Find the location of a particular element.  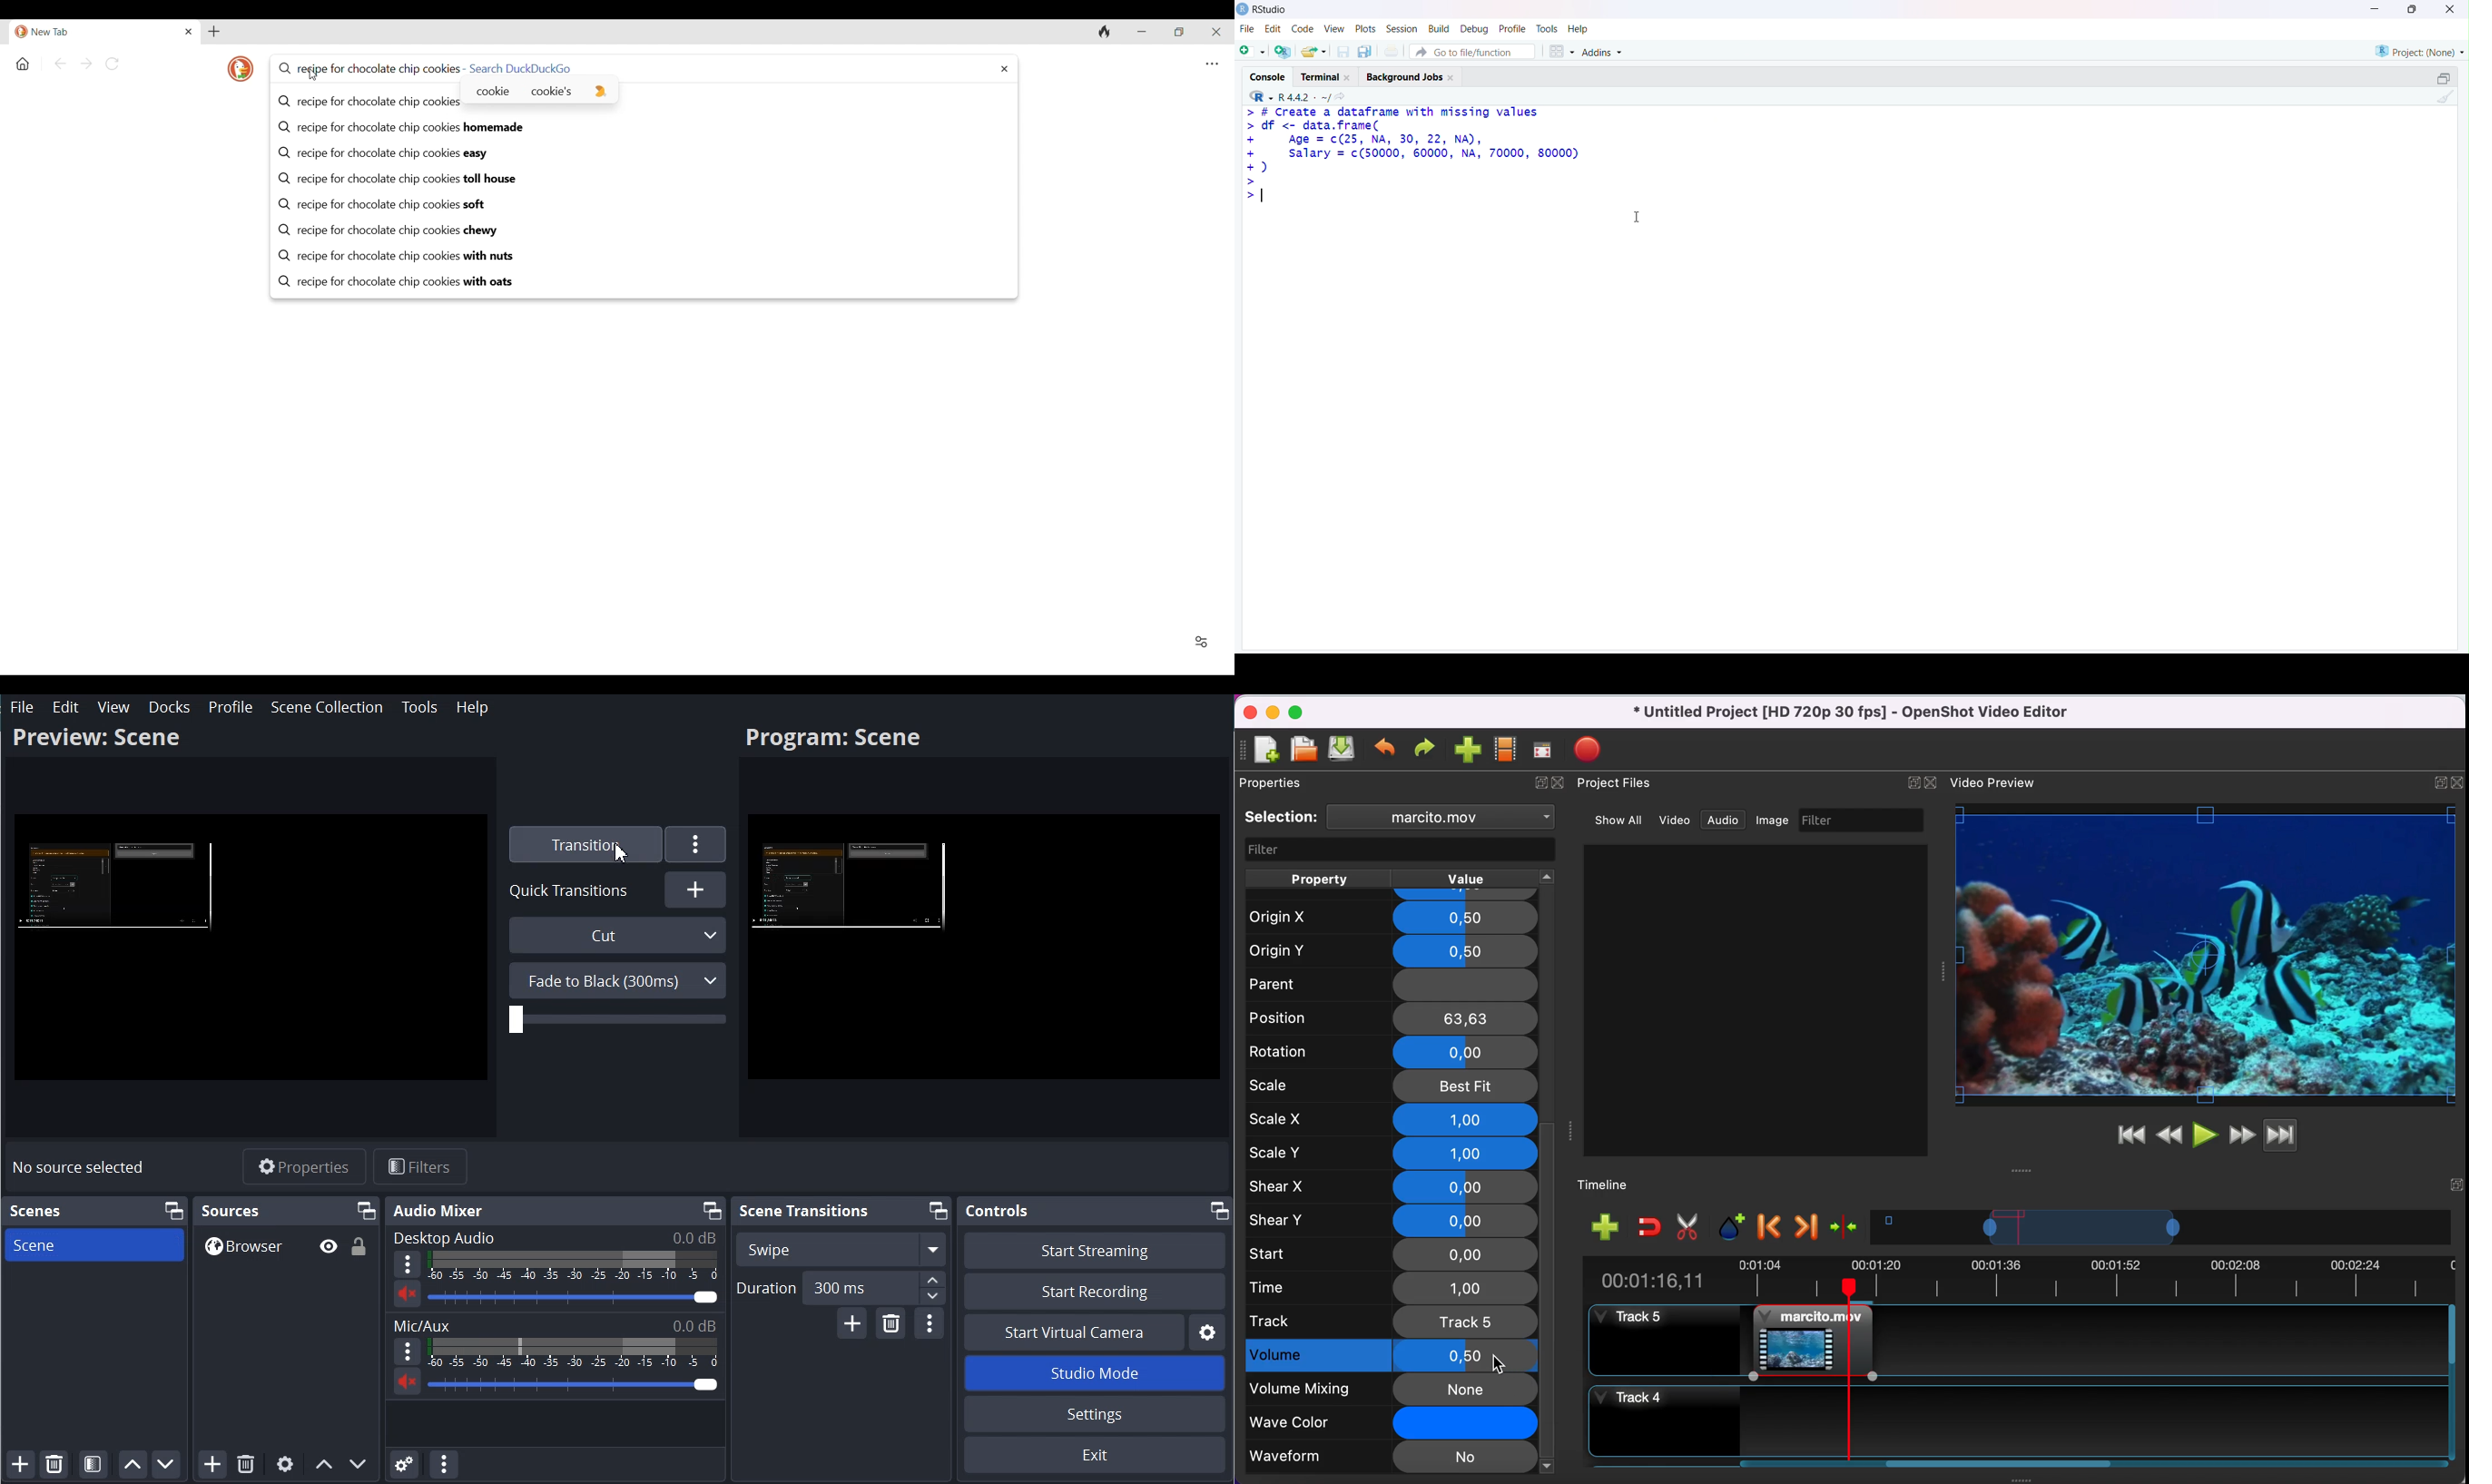

Minimize is located at coordinates (2373, 8).